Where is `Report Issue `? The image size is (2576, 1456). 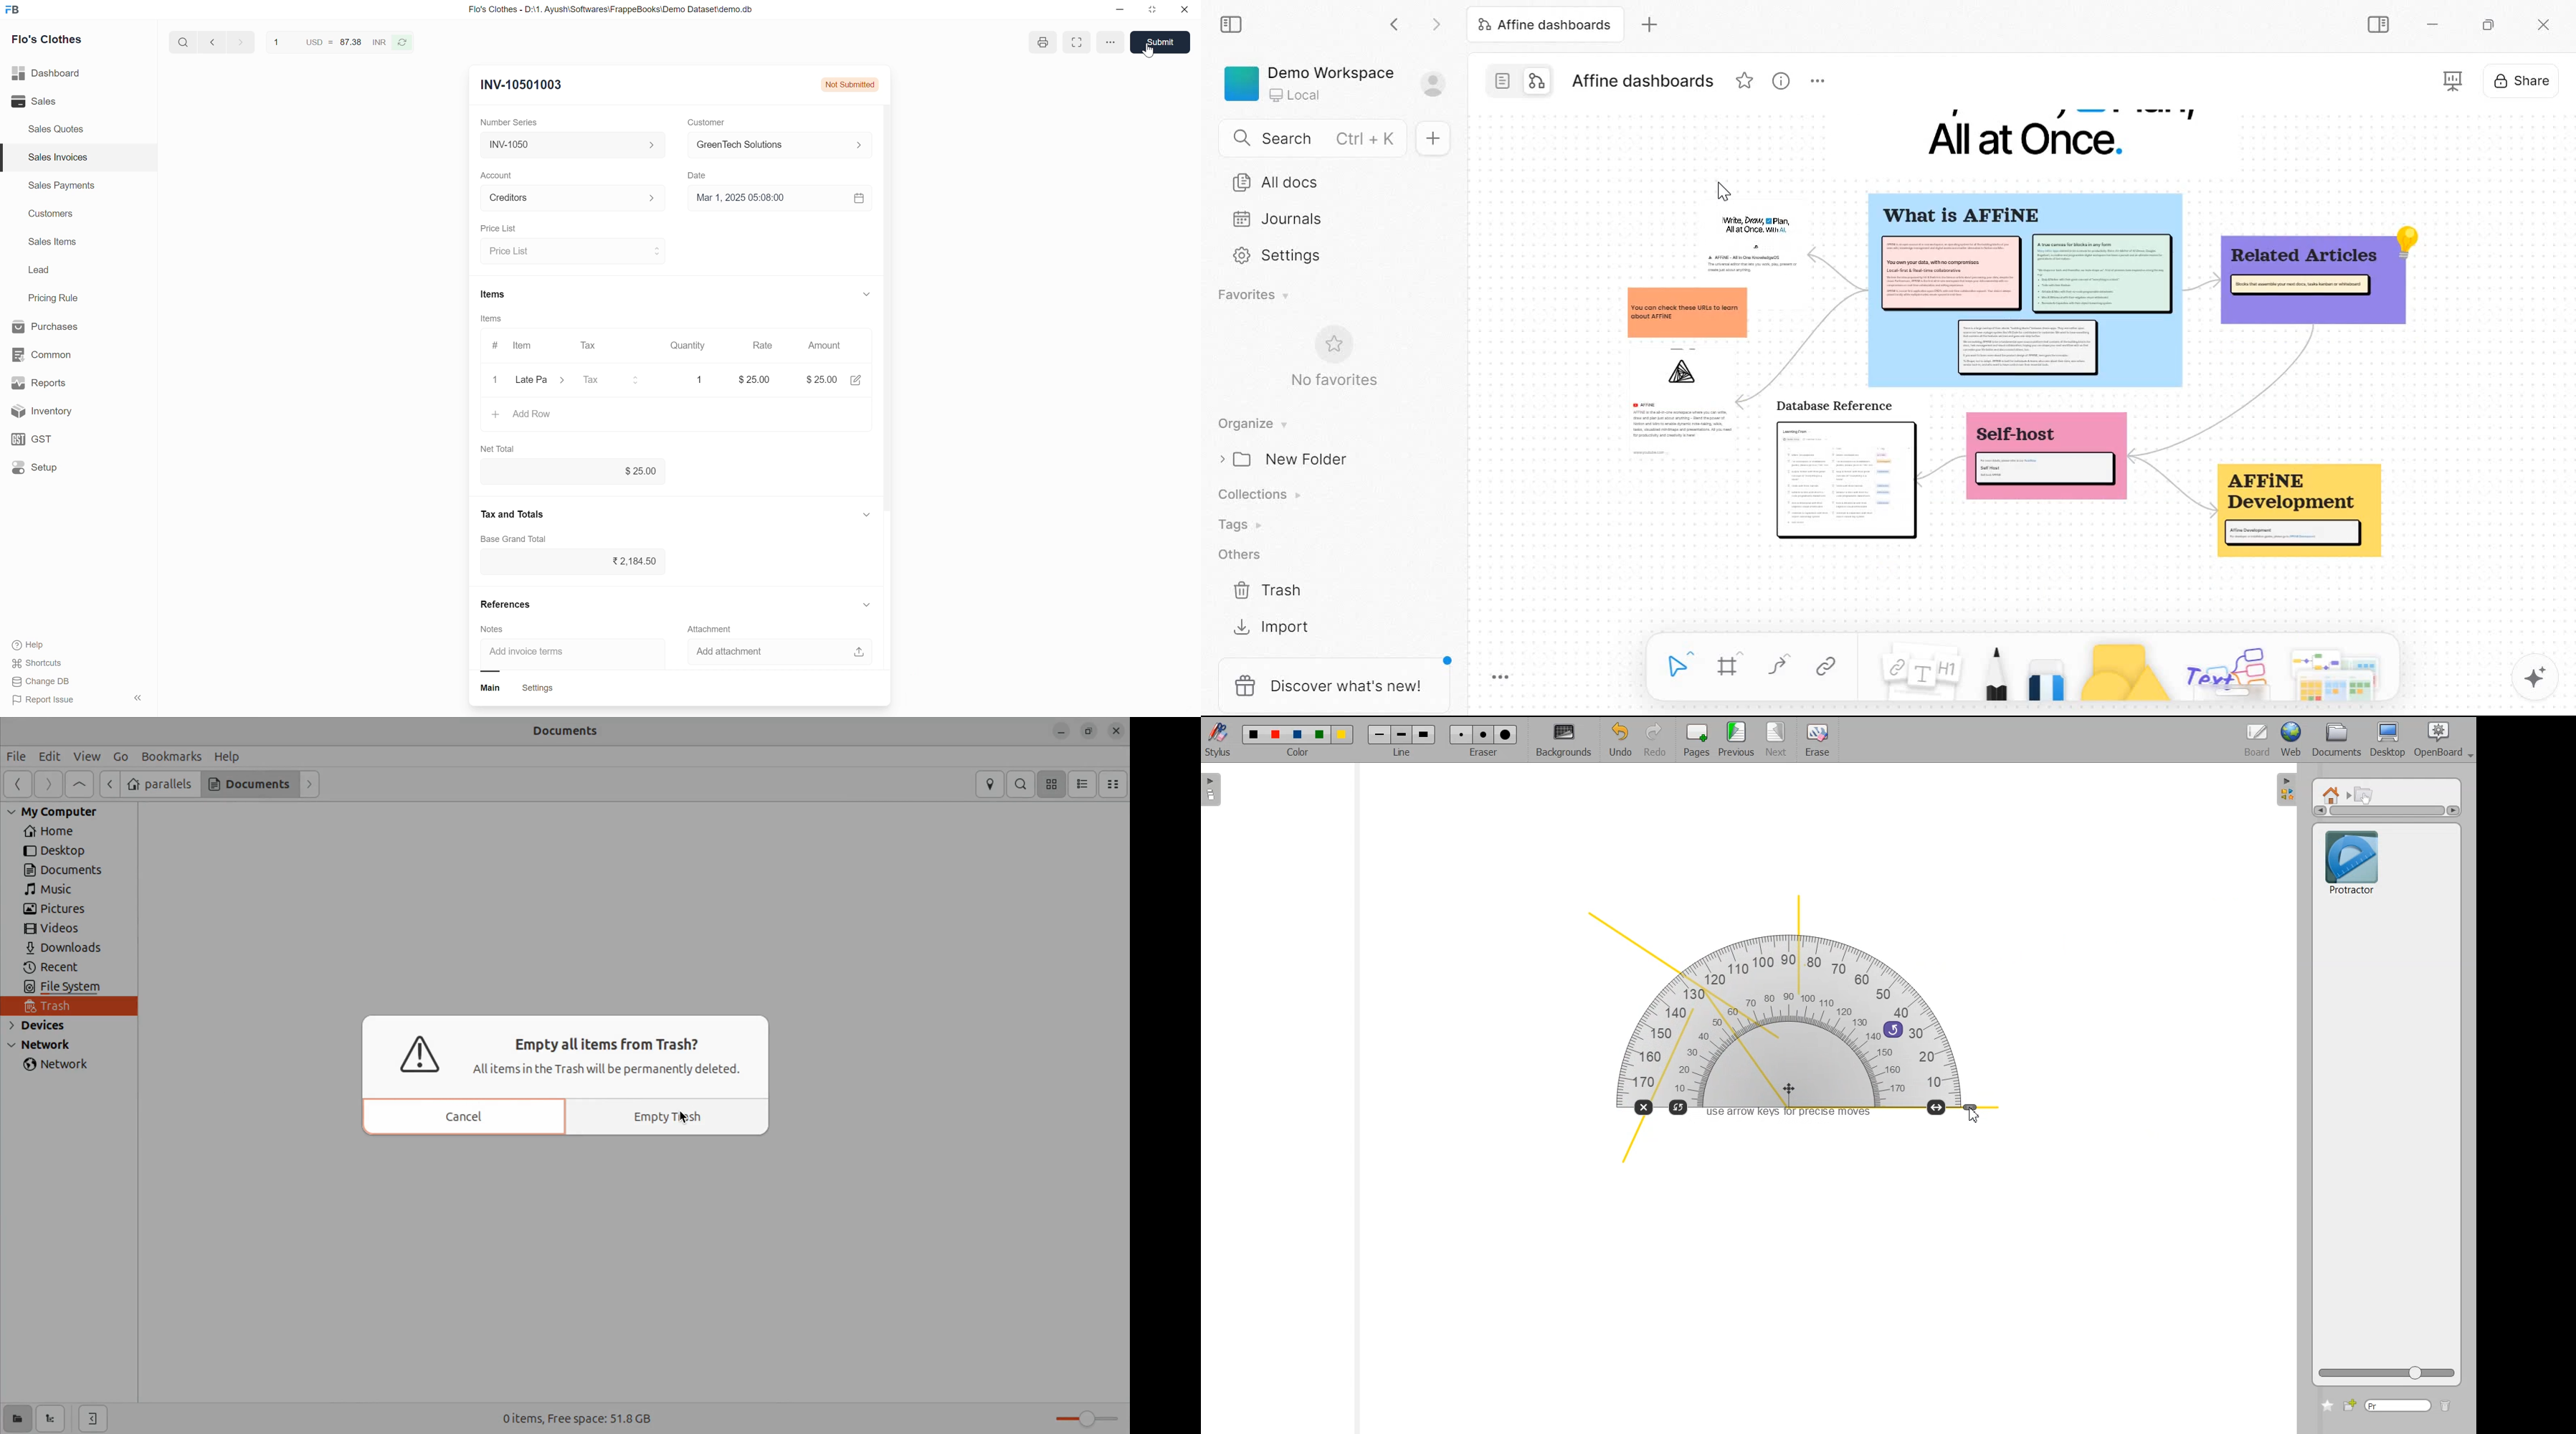
Report Issue  is located at coordinates (52, 702).